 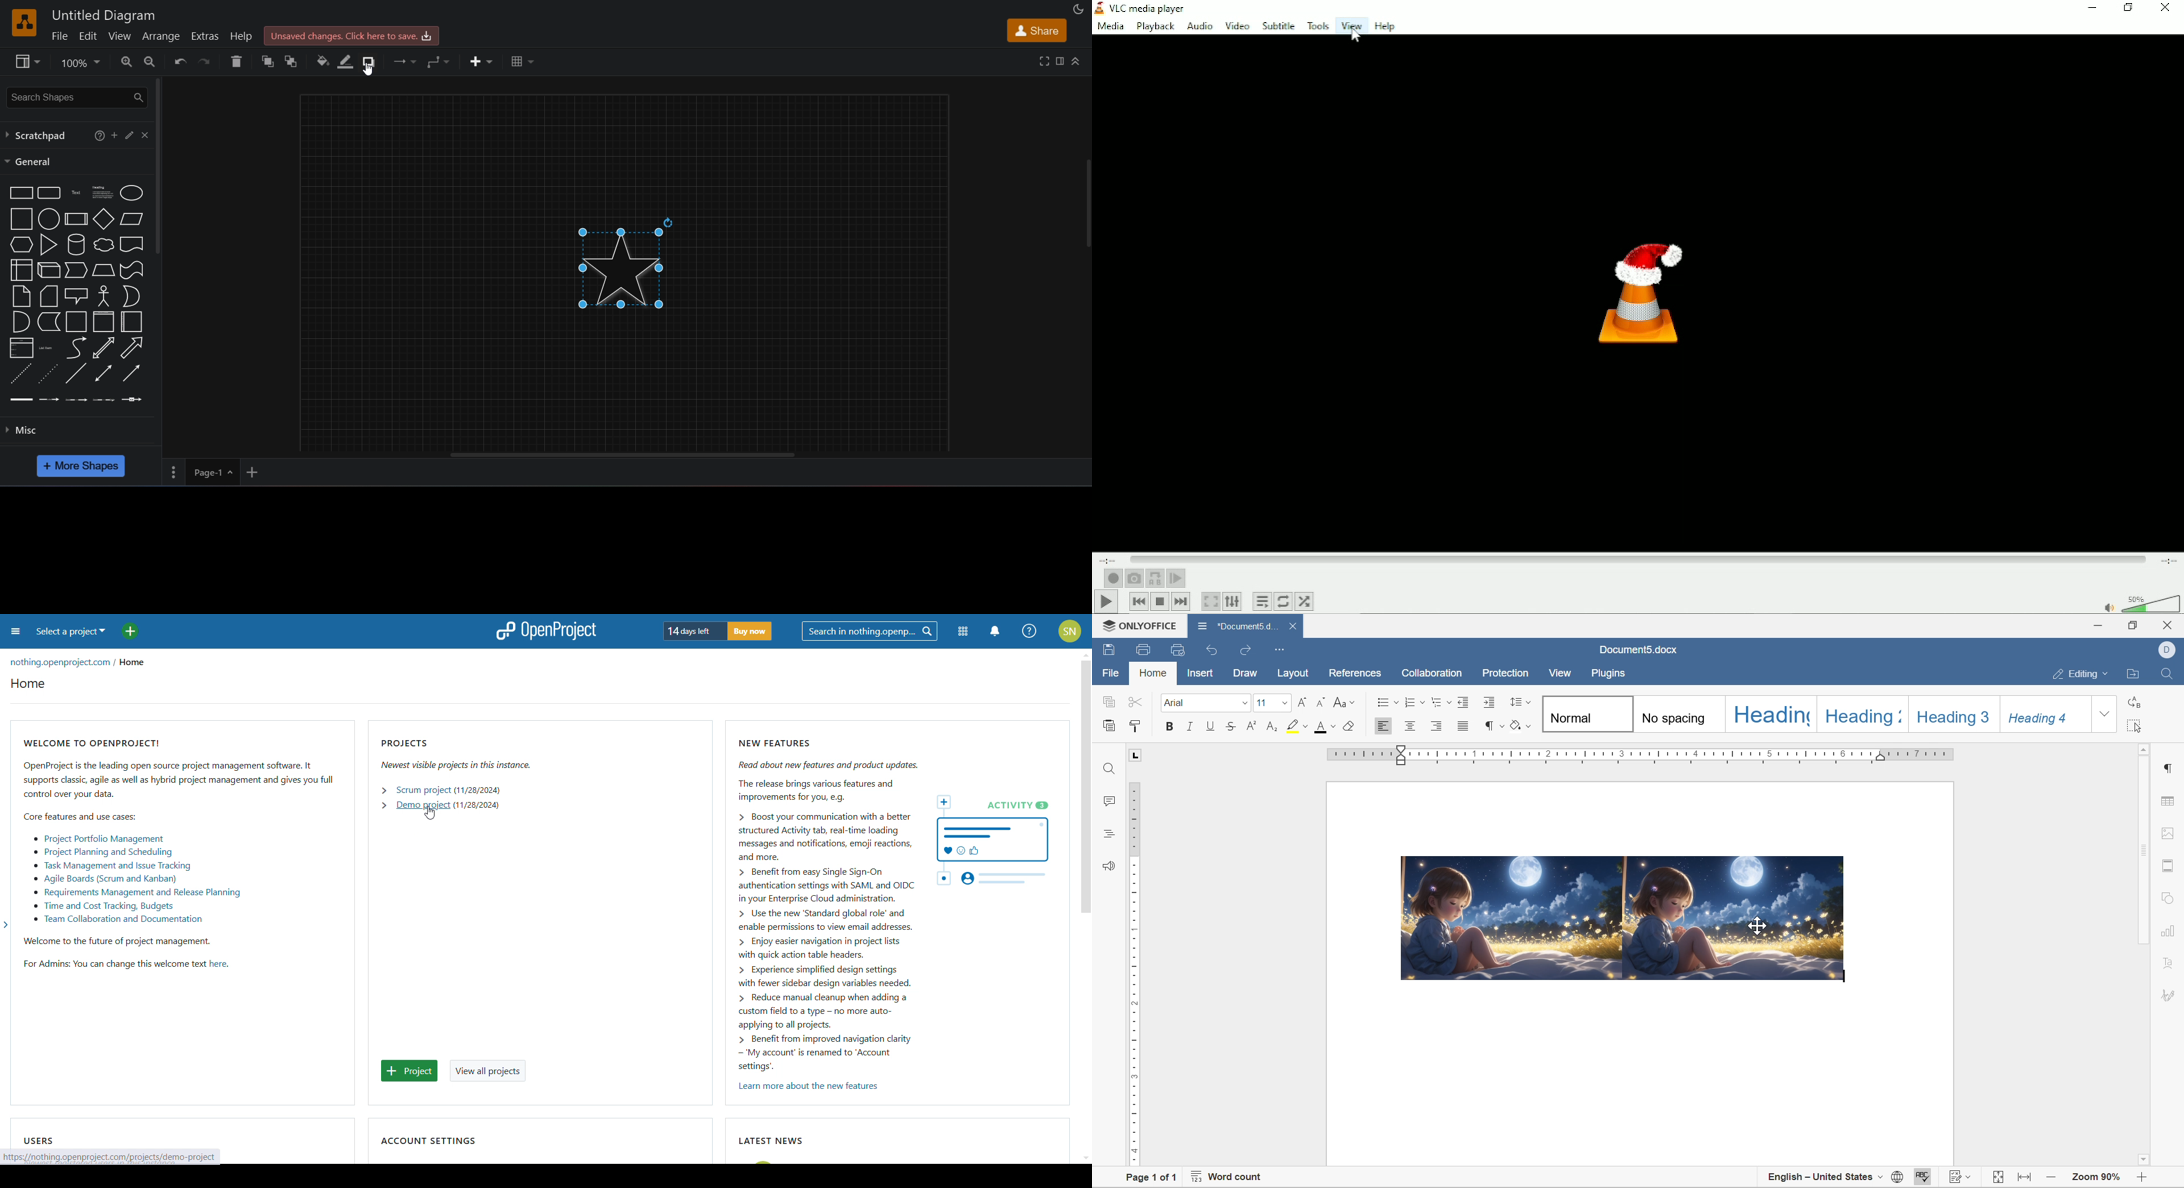 What do you see at coordinates (19, 348) in the screenshot?
I see `list` at bounding box center [19, 348].